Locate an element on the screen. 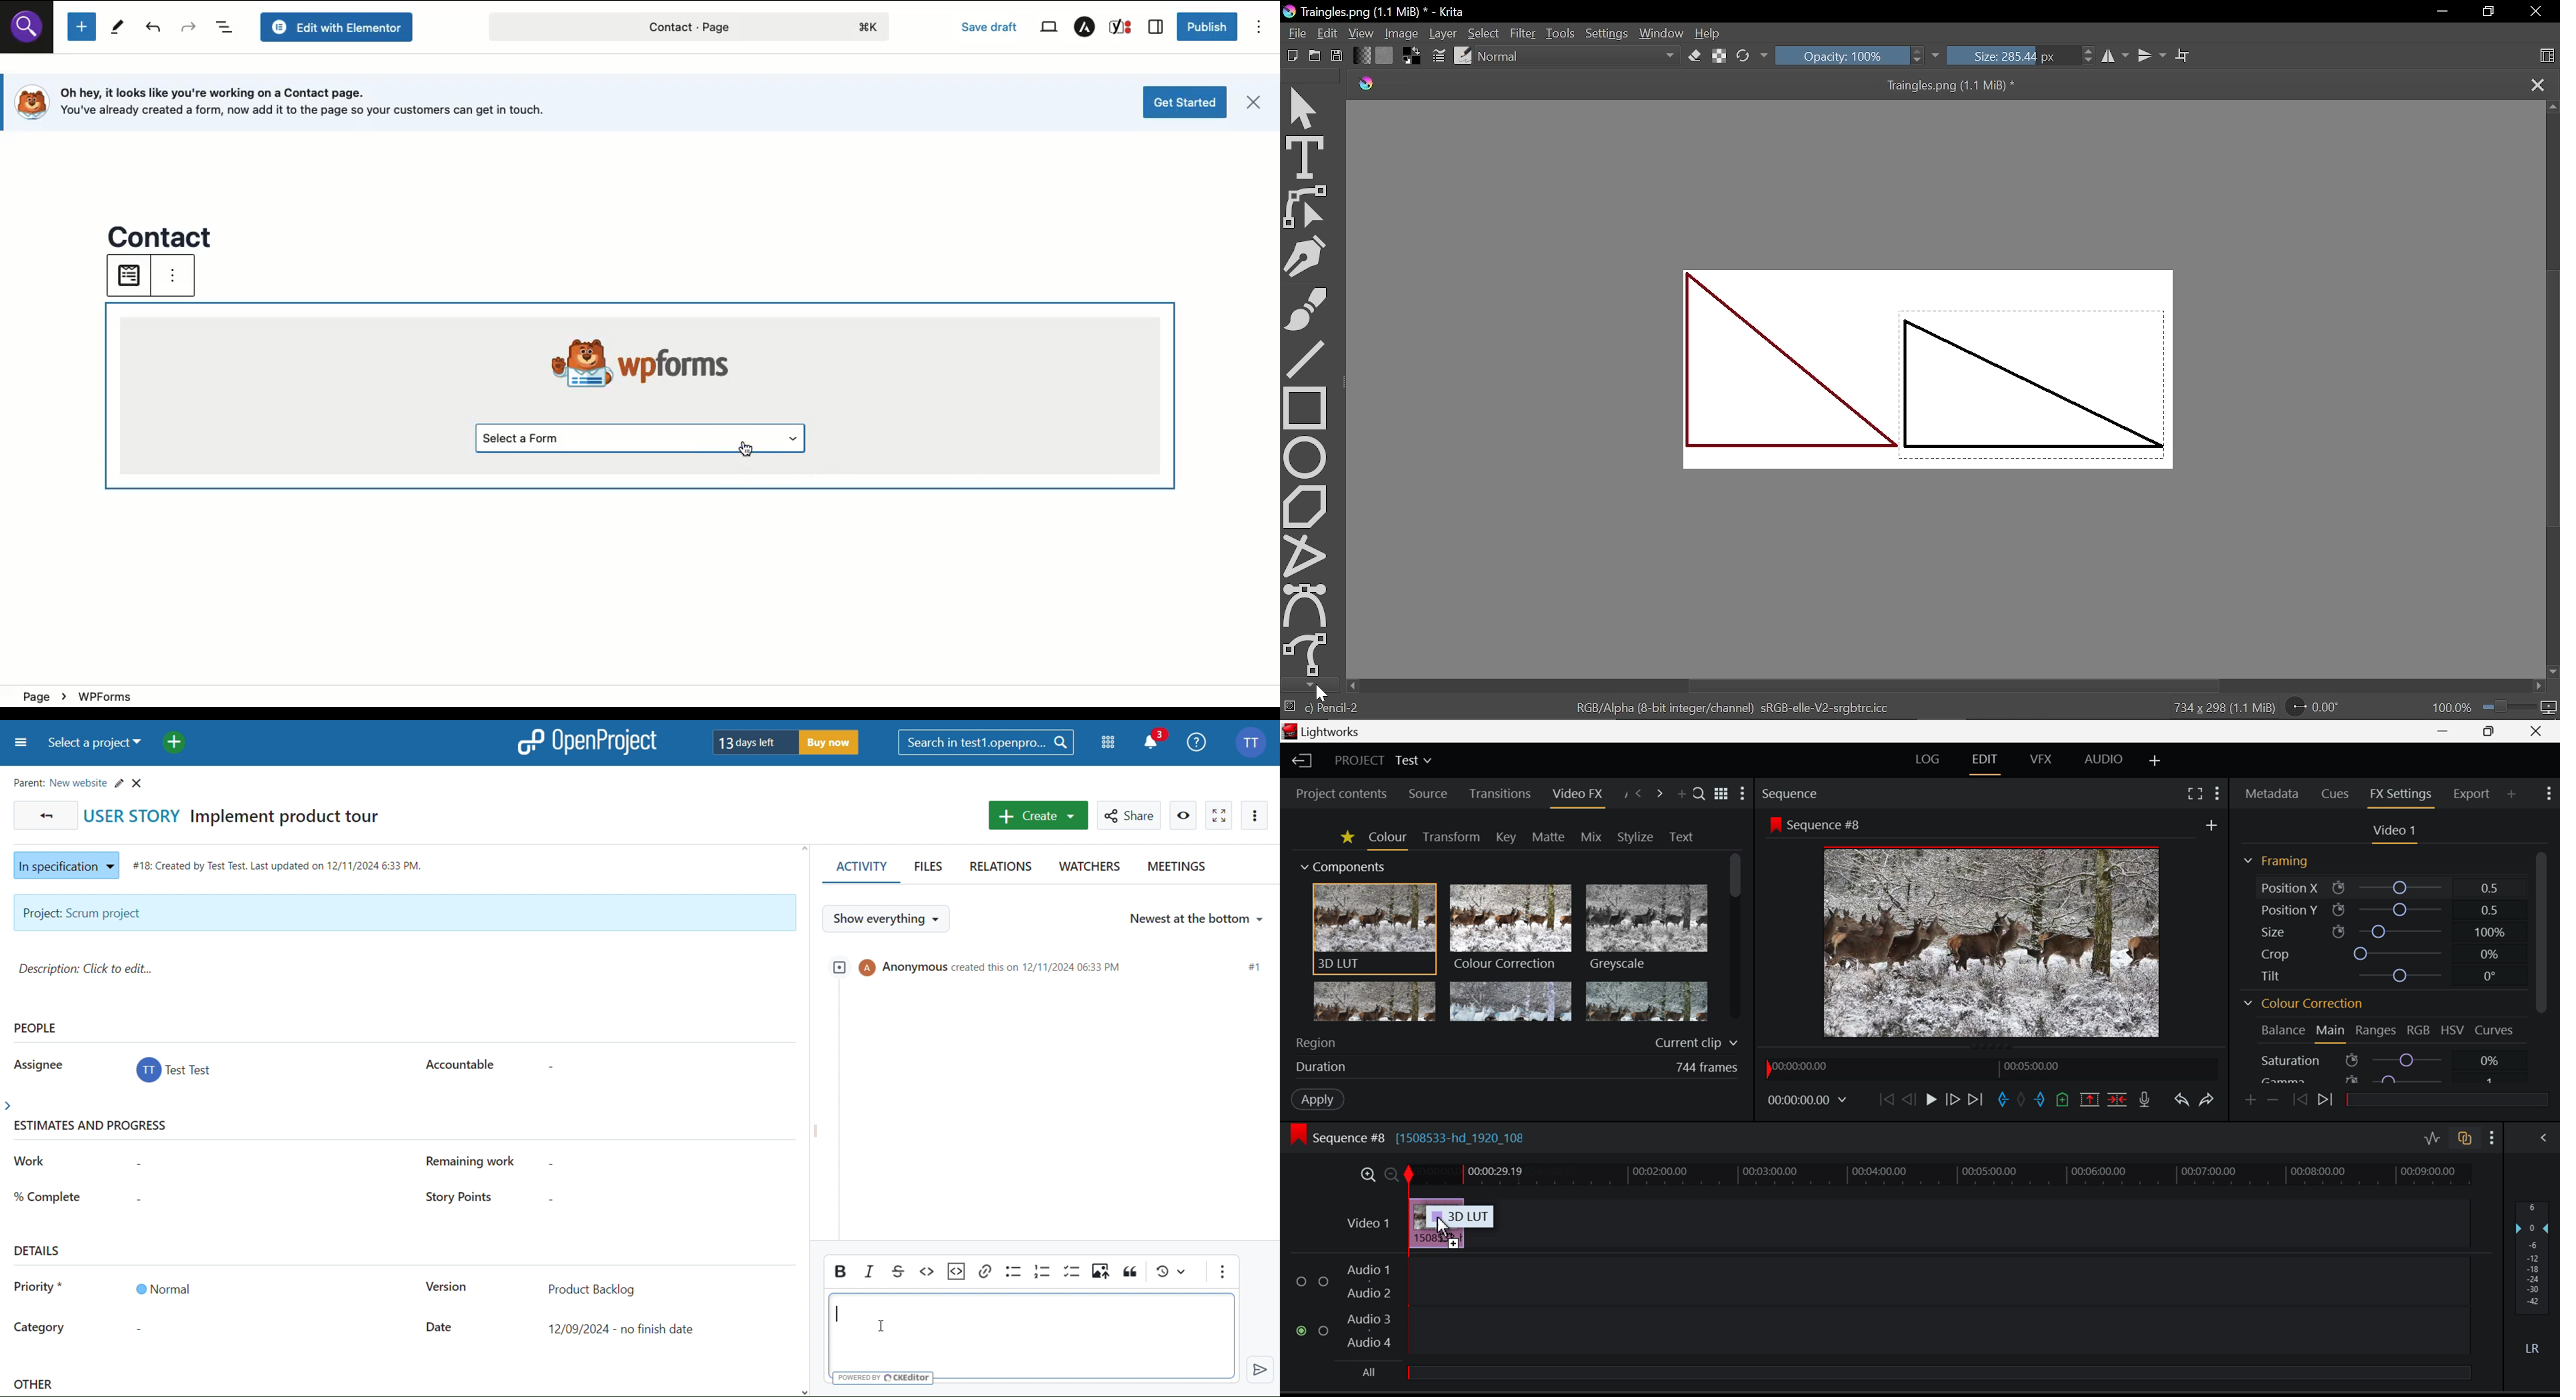 The width and height of the screenshot is (2576, 1400). % Complete is located at coordinates (47, 1195).